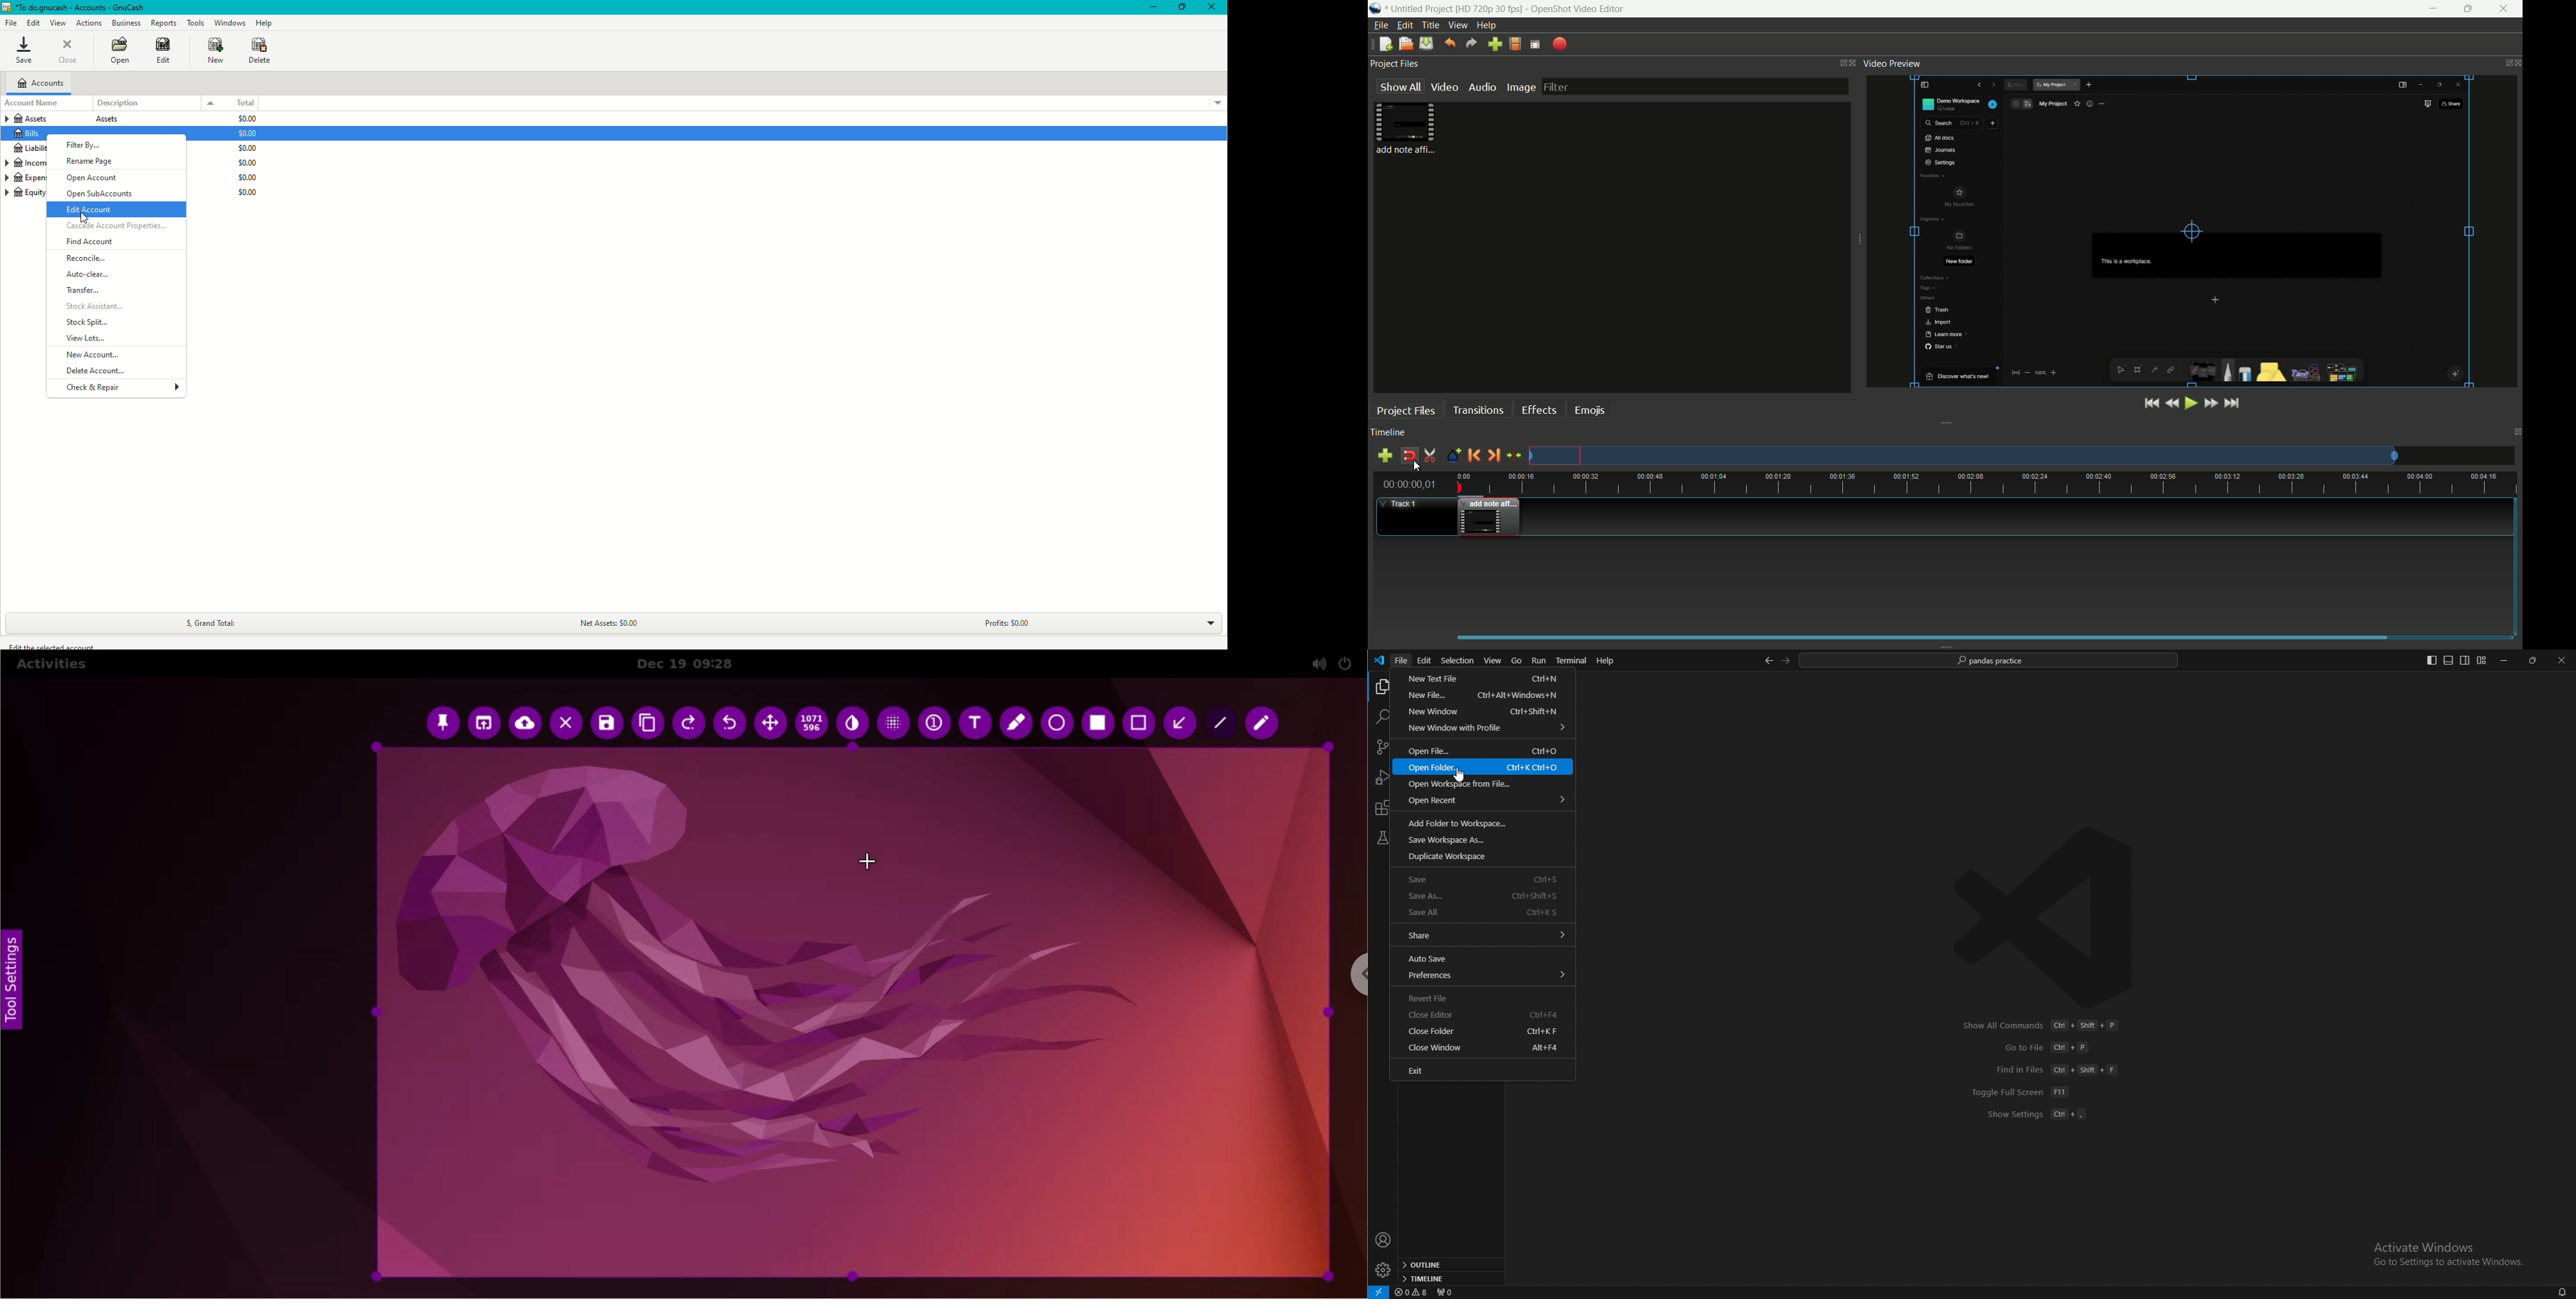 This screenshot has height=1316, width=2576. Describe the element at coordinates (26, 148) in the screenshot. I see `Liabilities` at that location.